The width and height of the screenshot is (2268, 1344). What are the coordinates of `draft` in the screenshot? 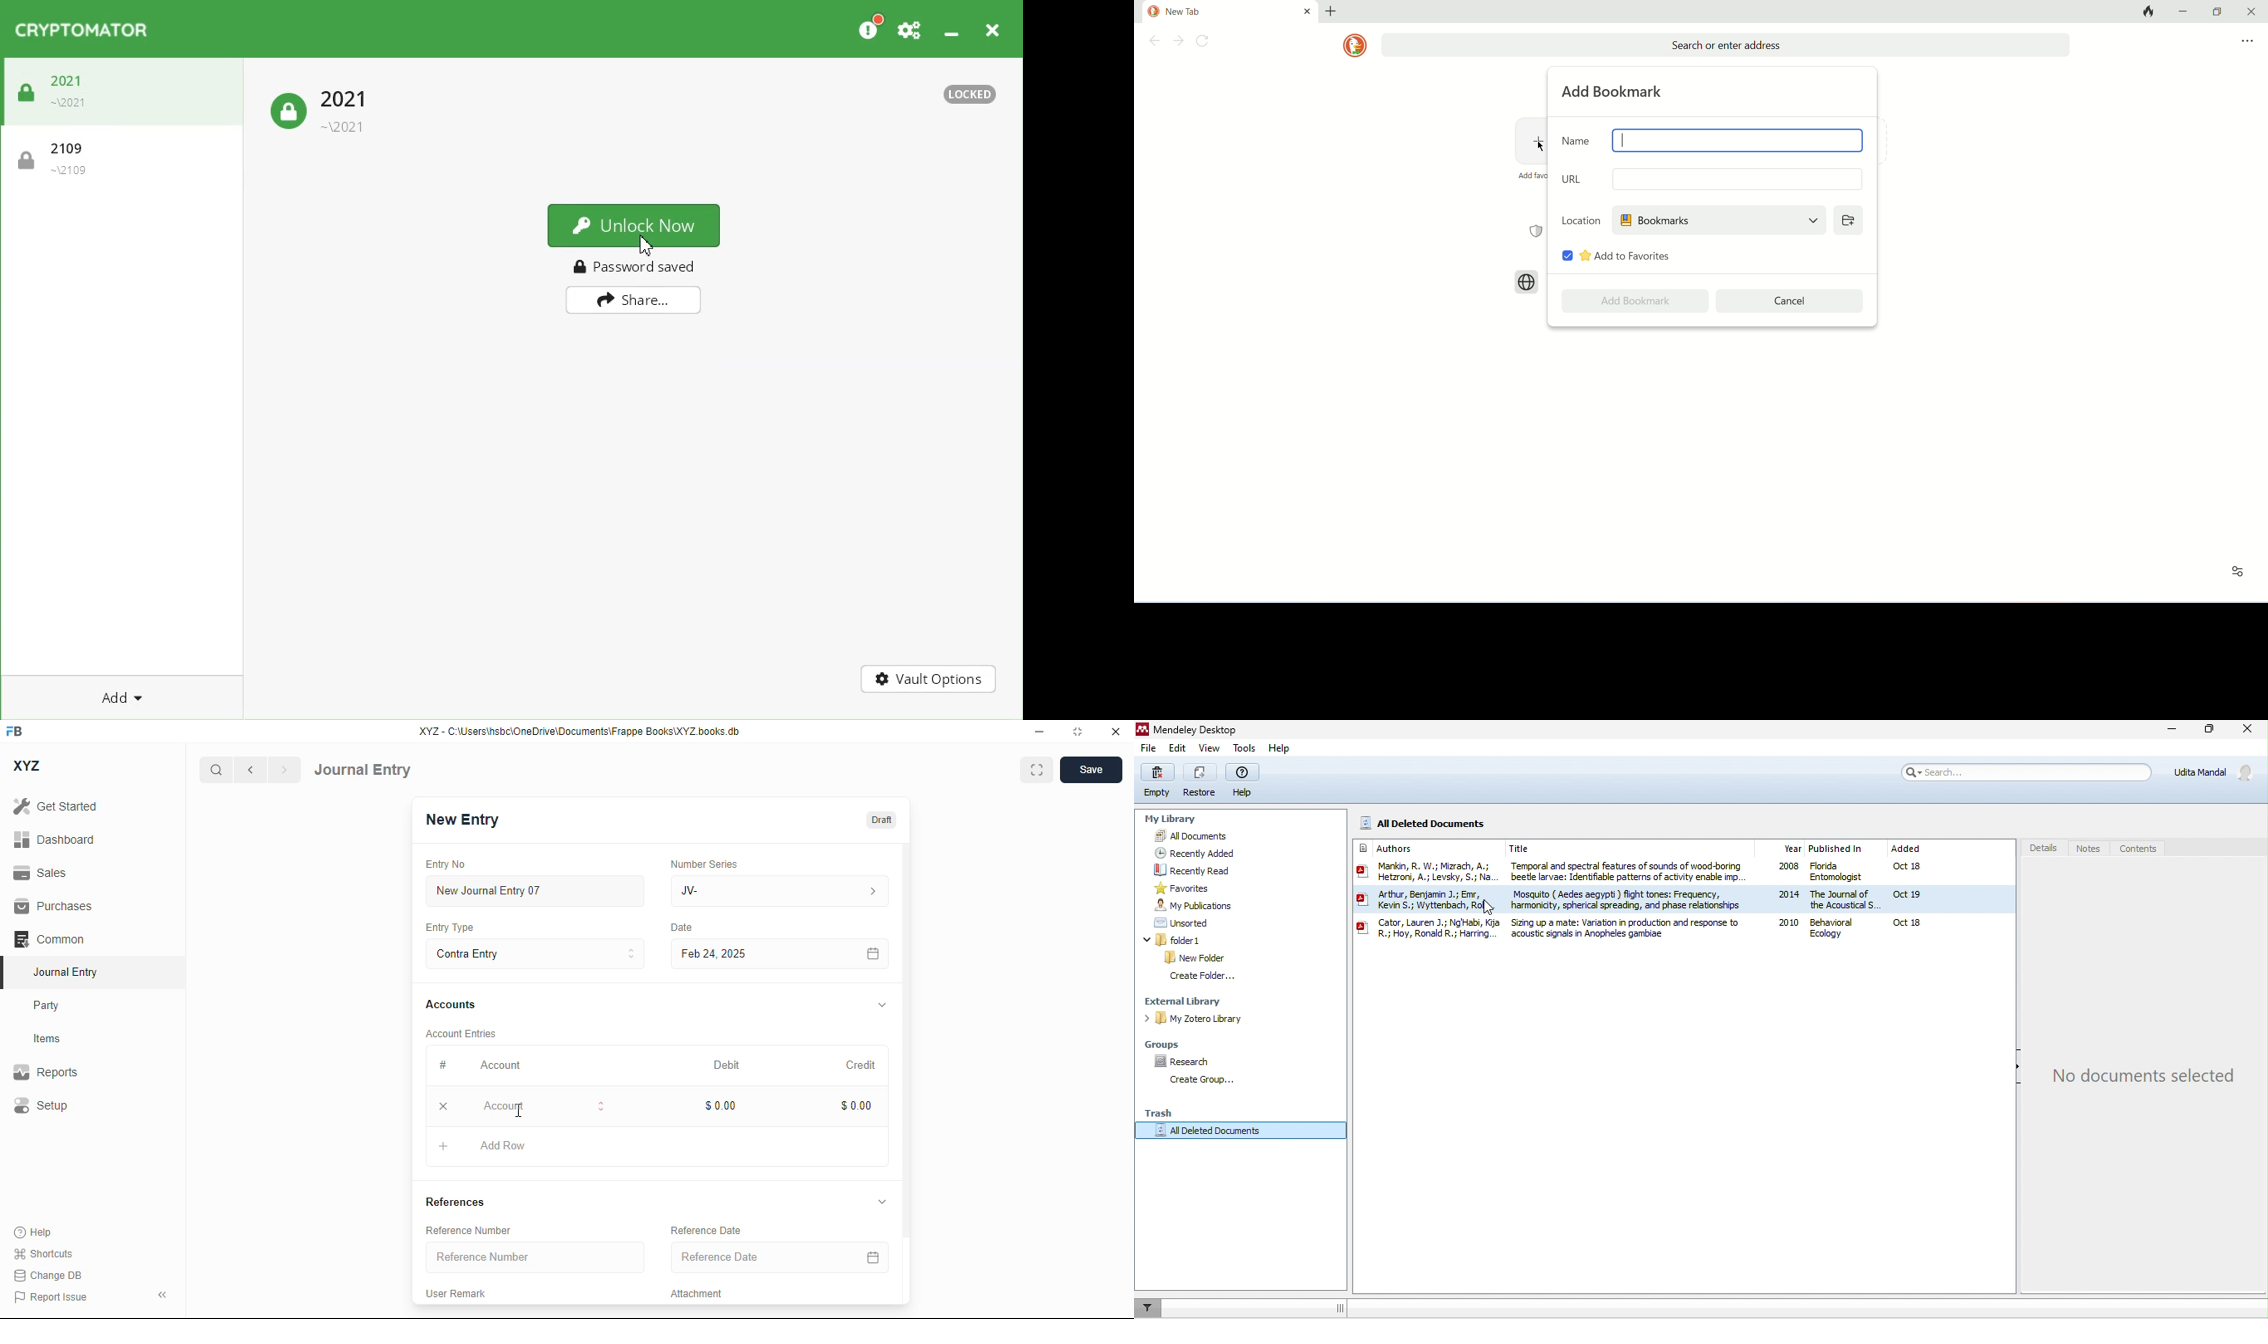 It's located at (882, 819).